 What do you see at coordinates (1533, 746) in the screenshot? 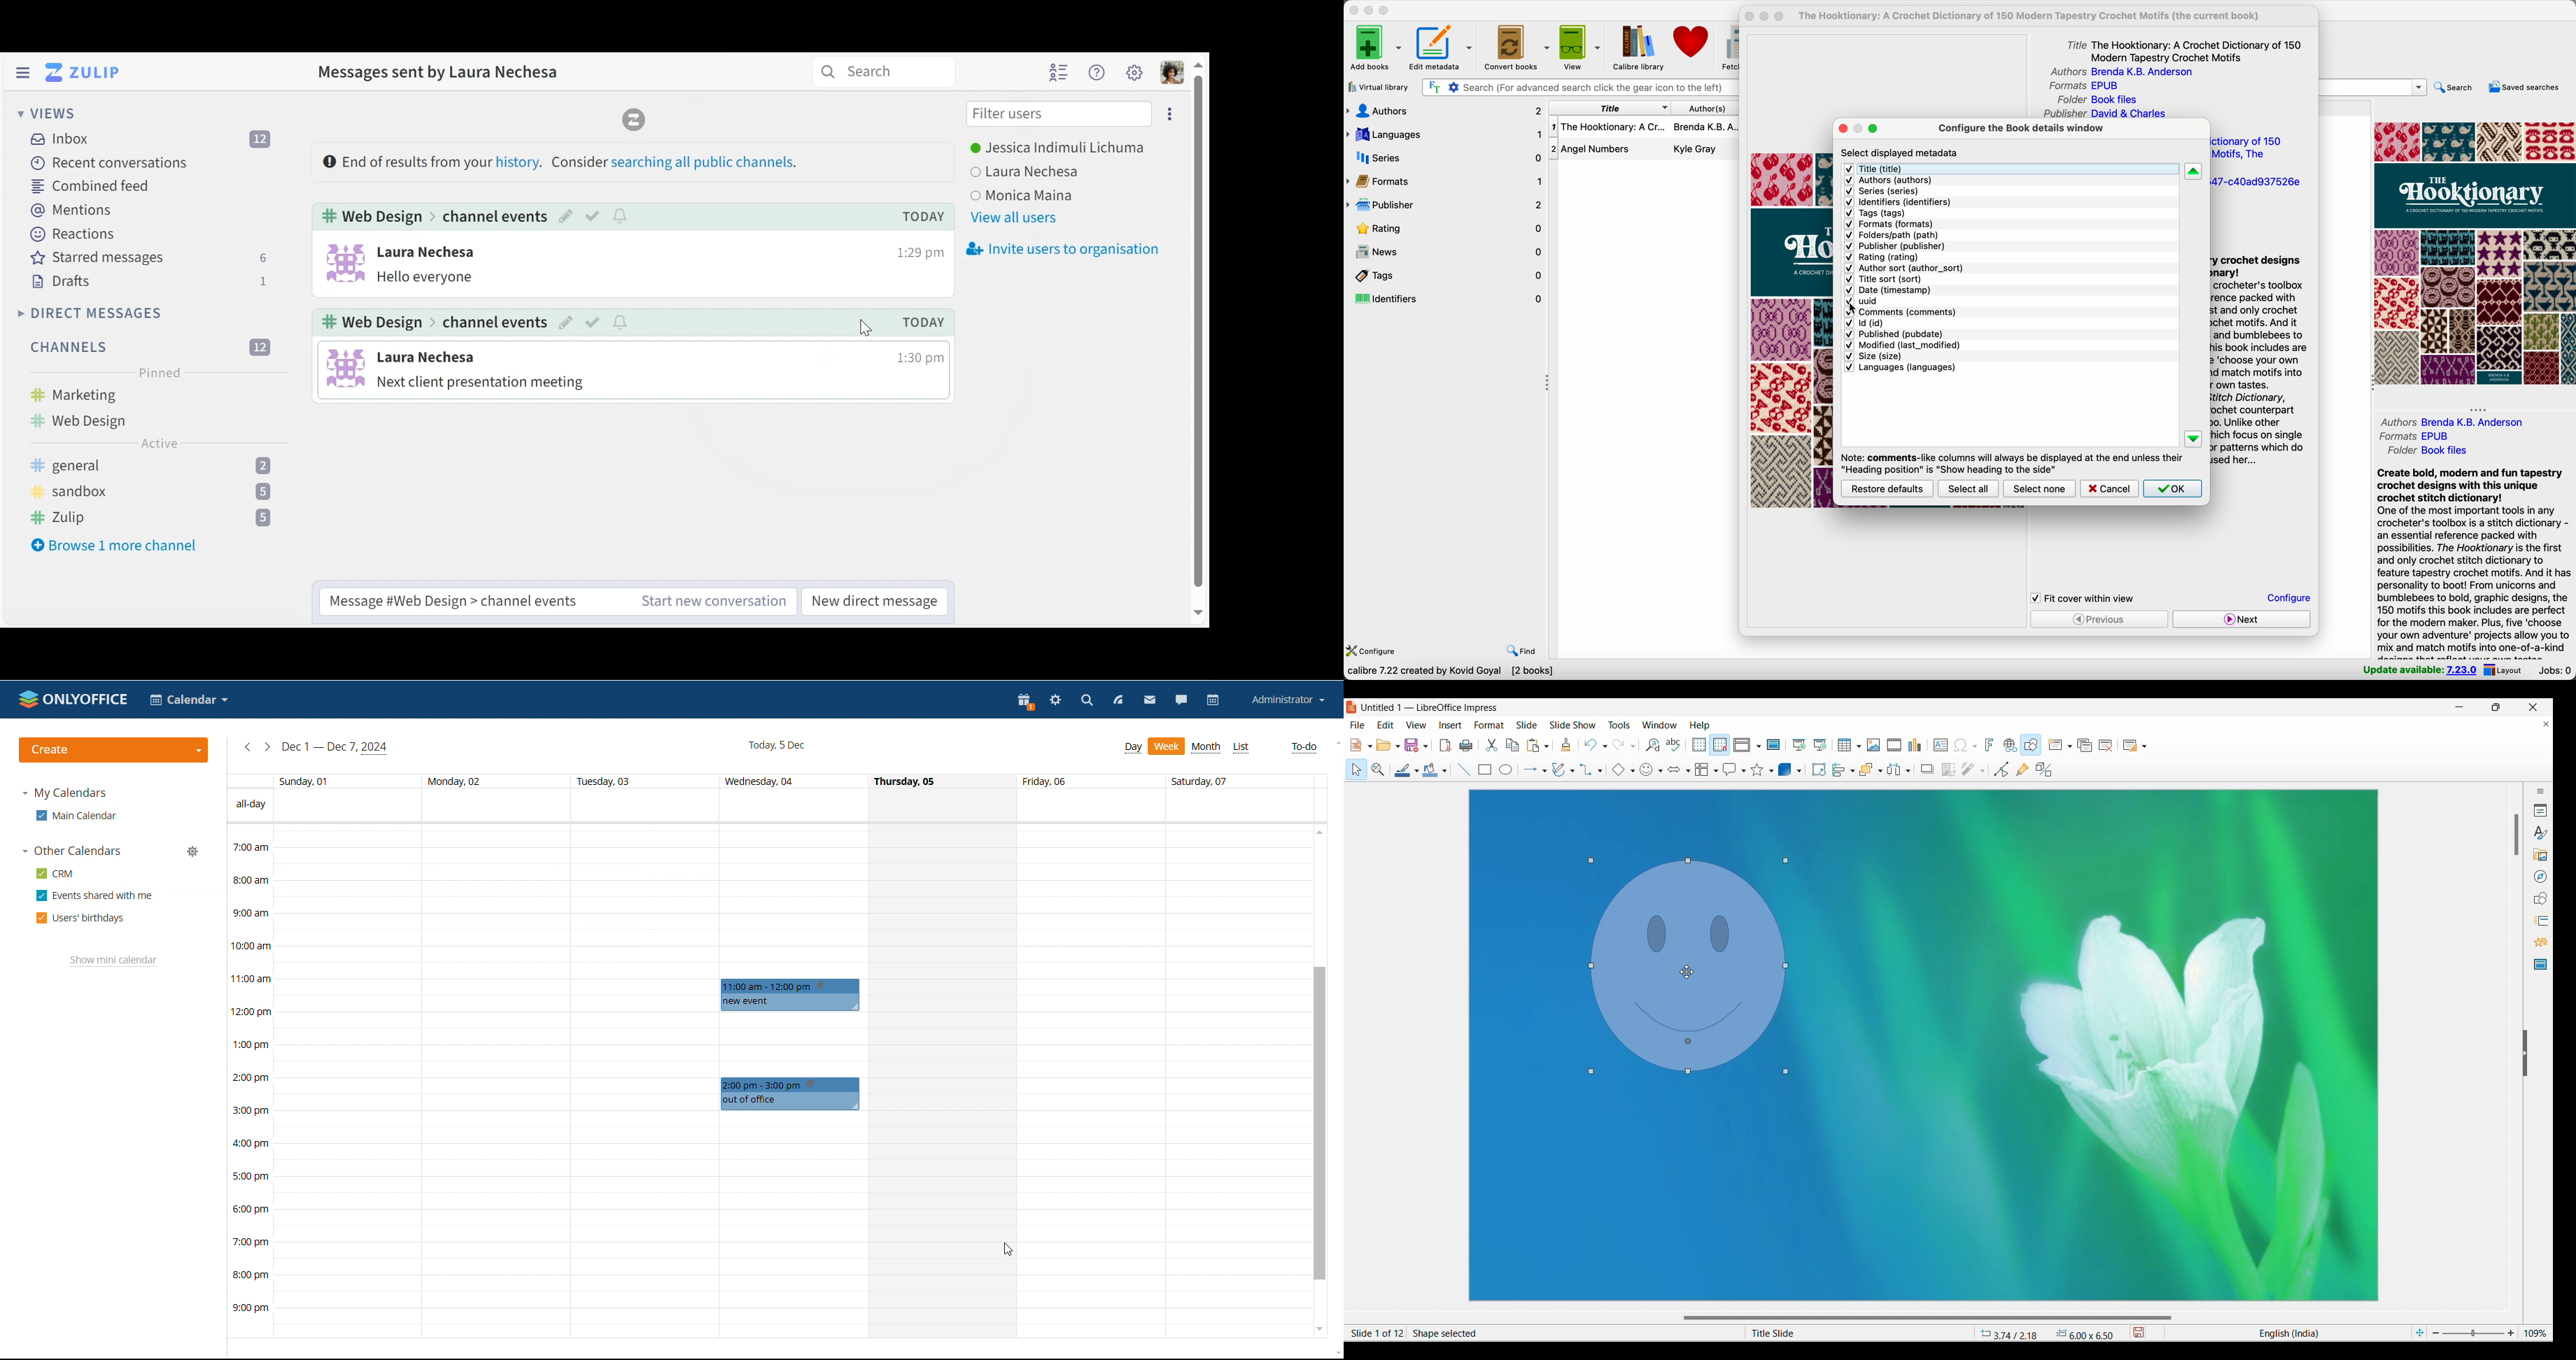
I see `Paste` at bounding box center [1533, 746].